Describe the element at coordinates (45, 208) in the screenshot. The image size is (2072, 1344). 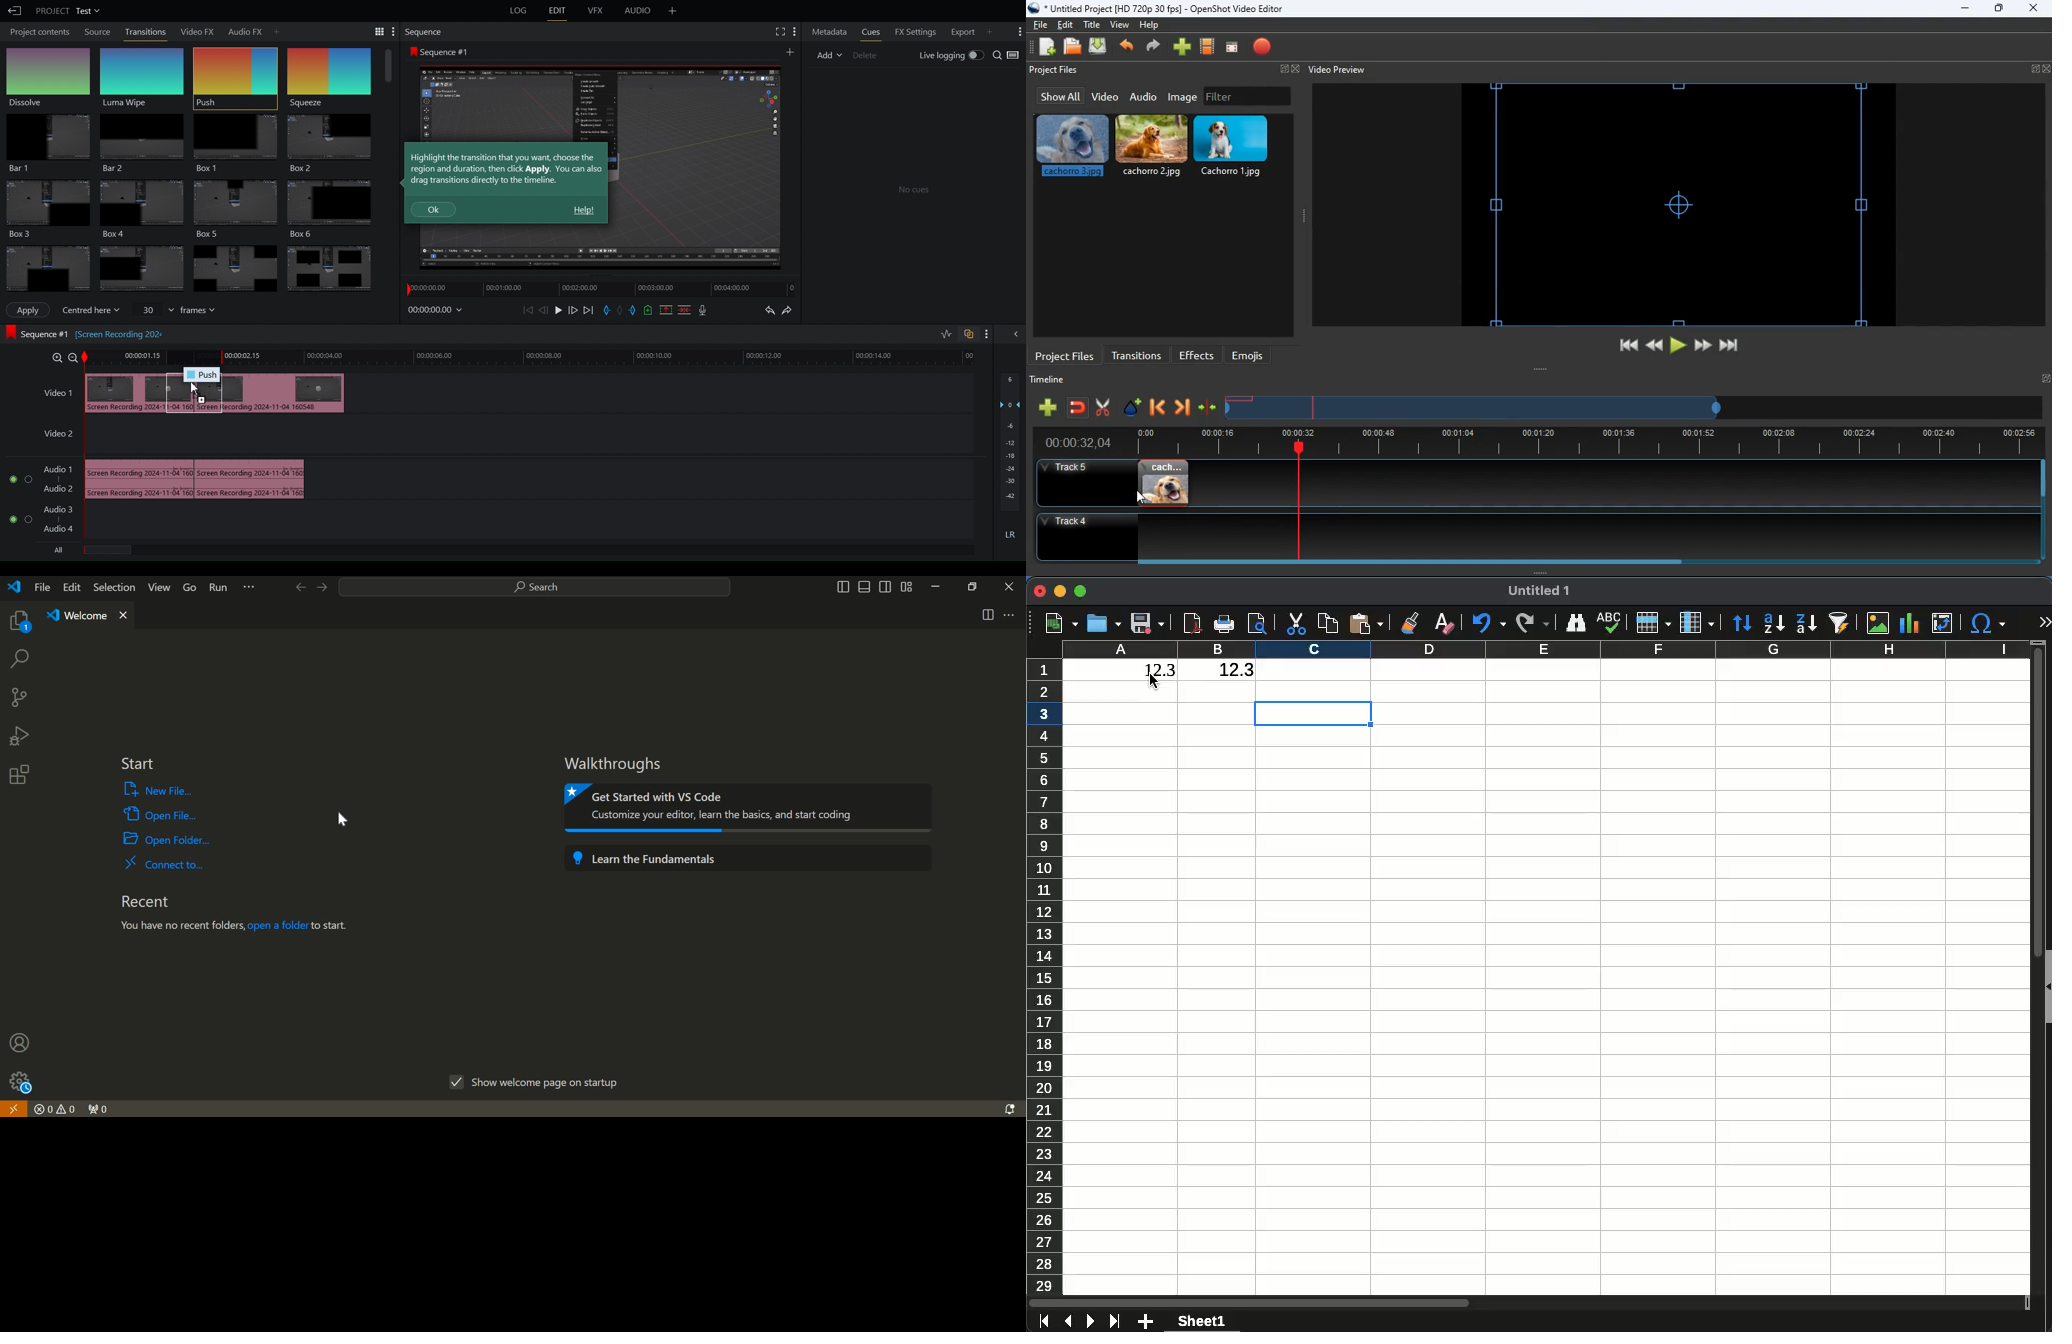
I see `Box 3` at that location.